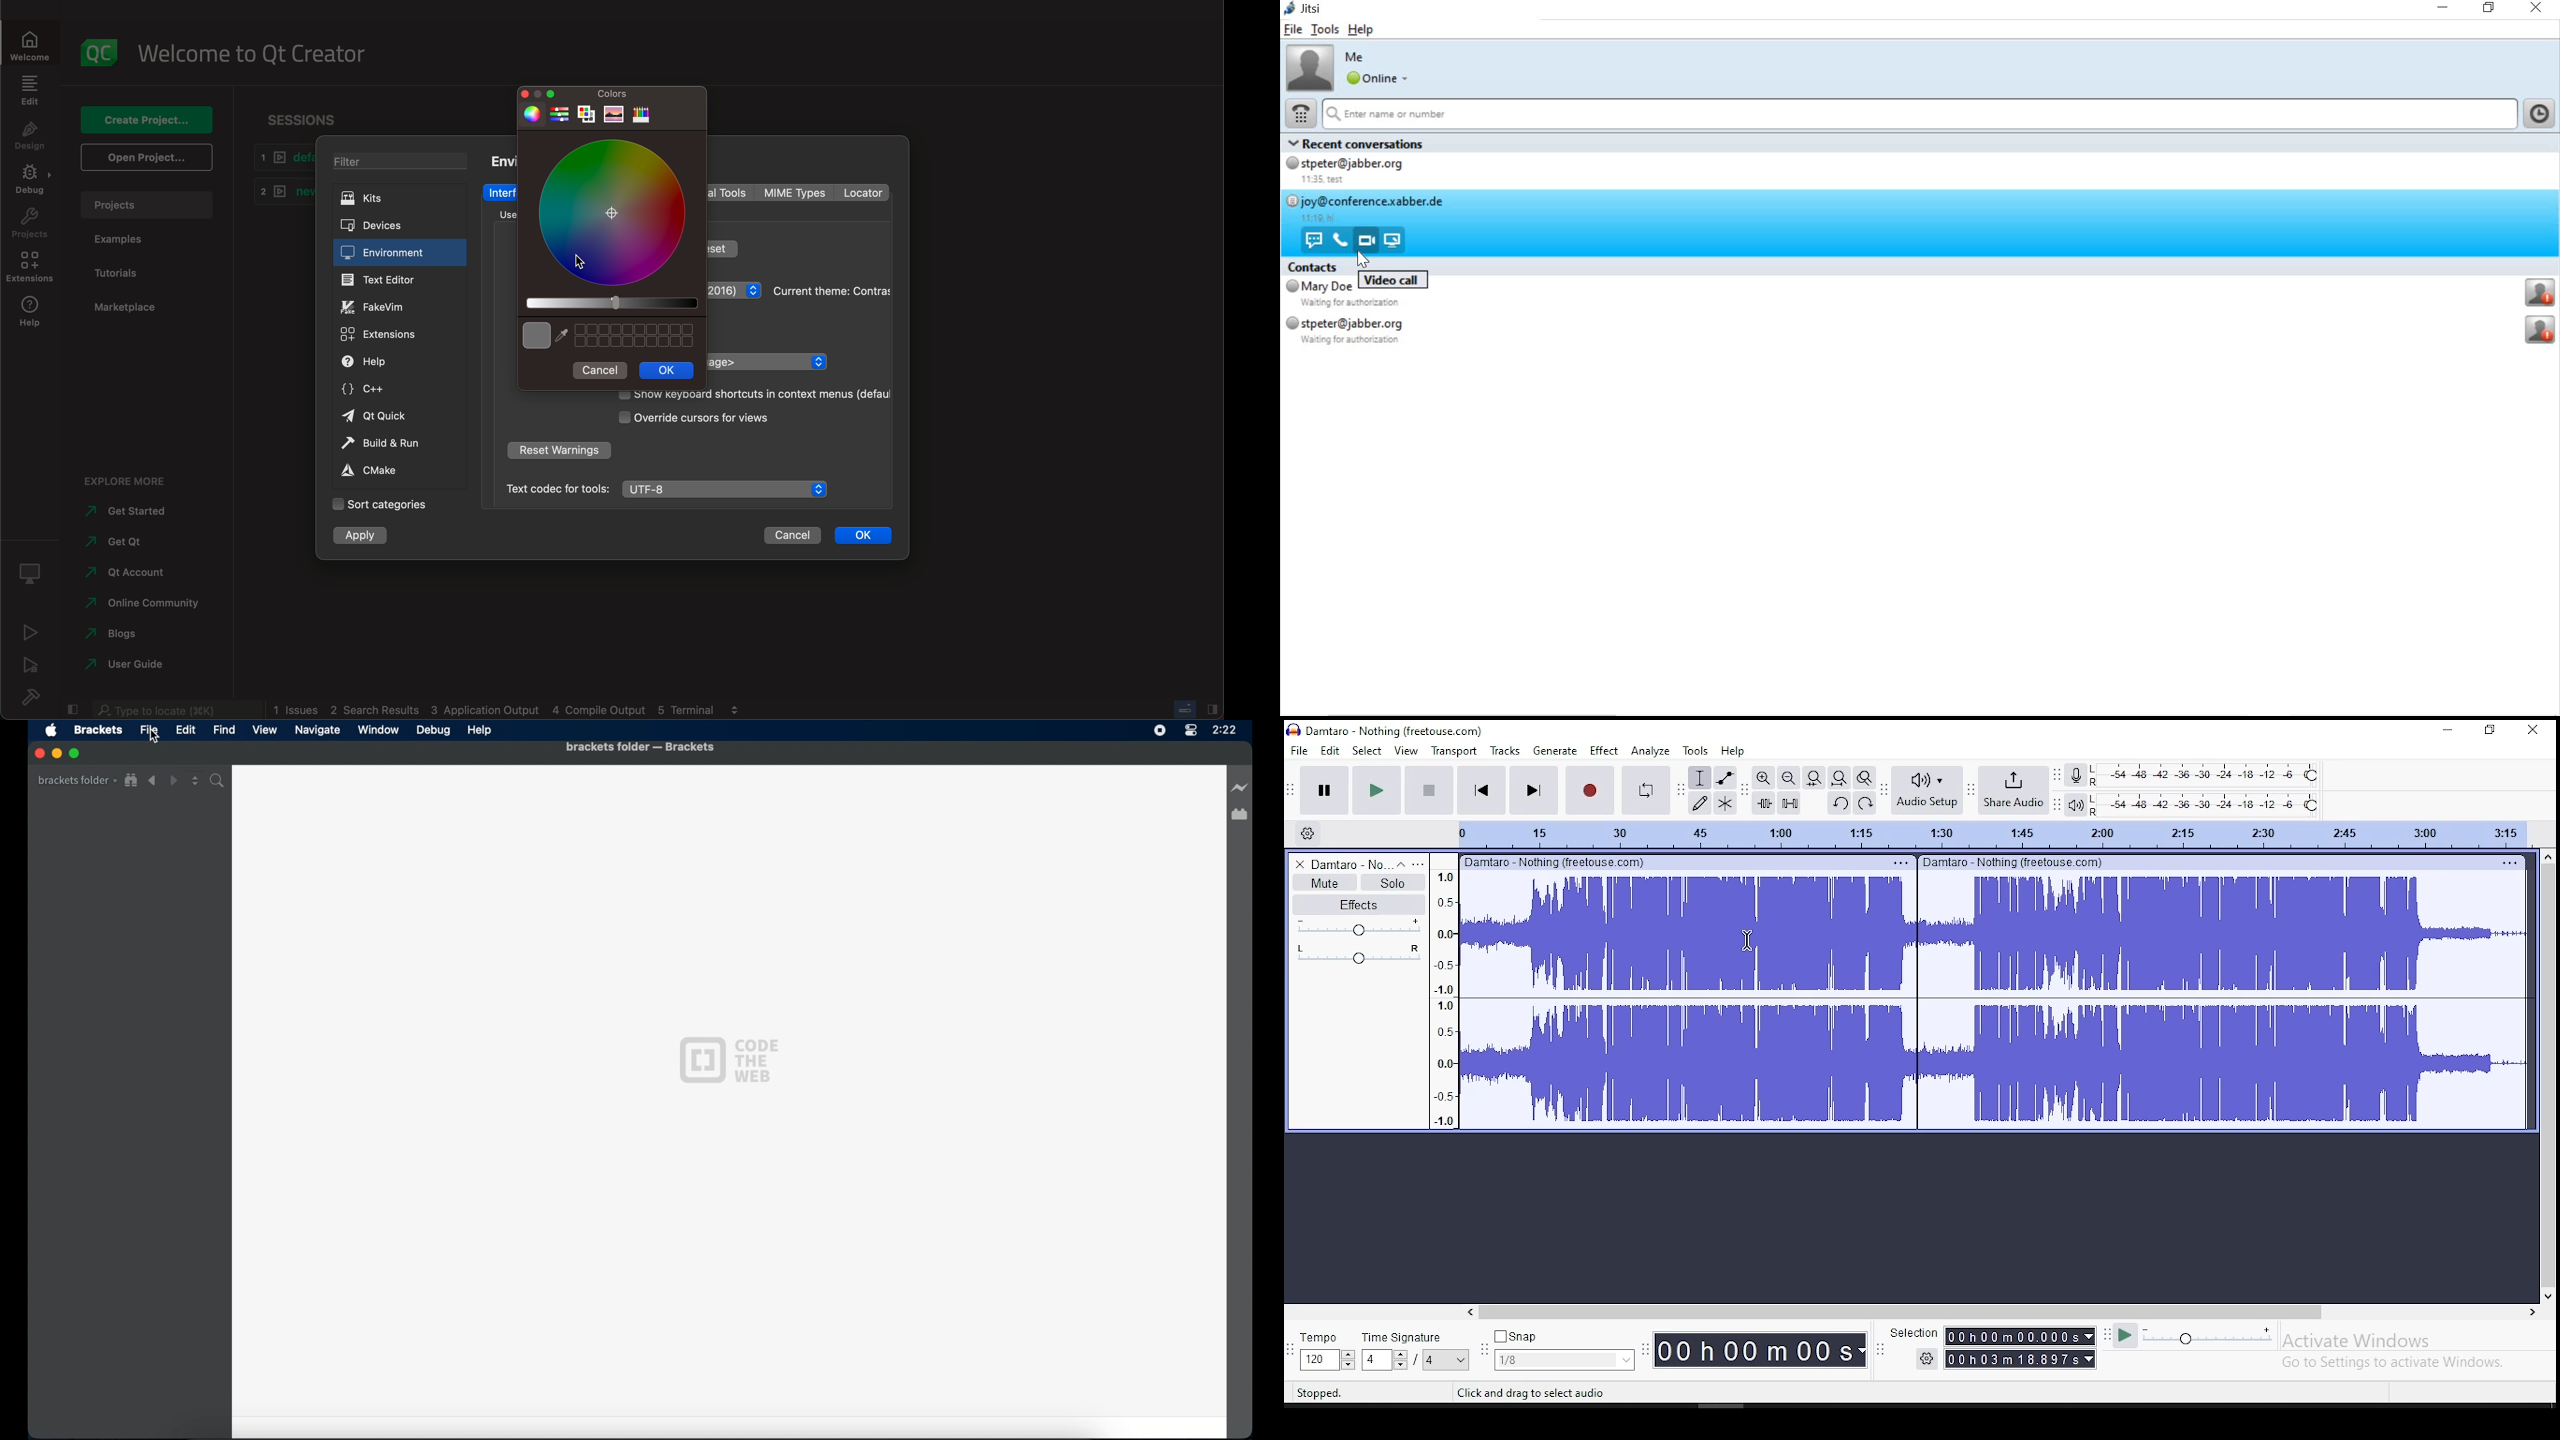 The height and width of the screenshot is (1456, 2576). What do you see at coordinates (175, 710) in the screenshot?
I see `seArch` at bounding box center [175, 710].